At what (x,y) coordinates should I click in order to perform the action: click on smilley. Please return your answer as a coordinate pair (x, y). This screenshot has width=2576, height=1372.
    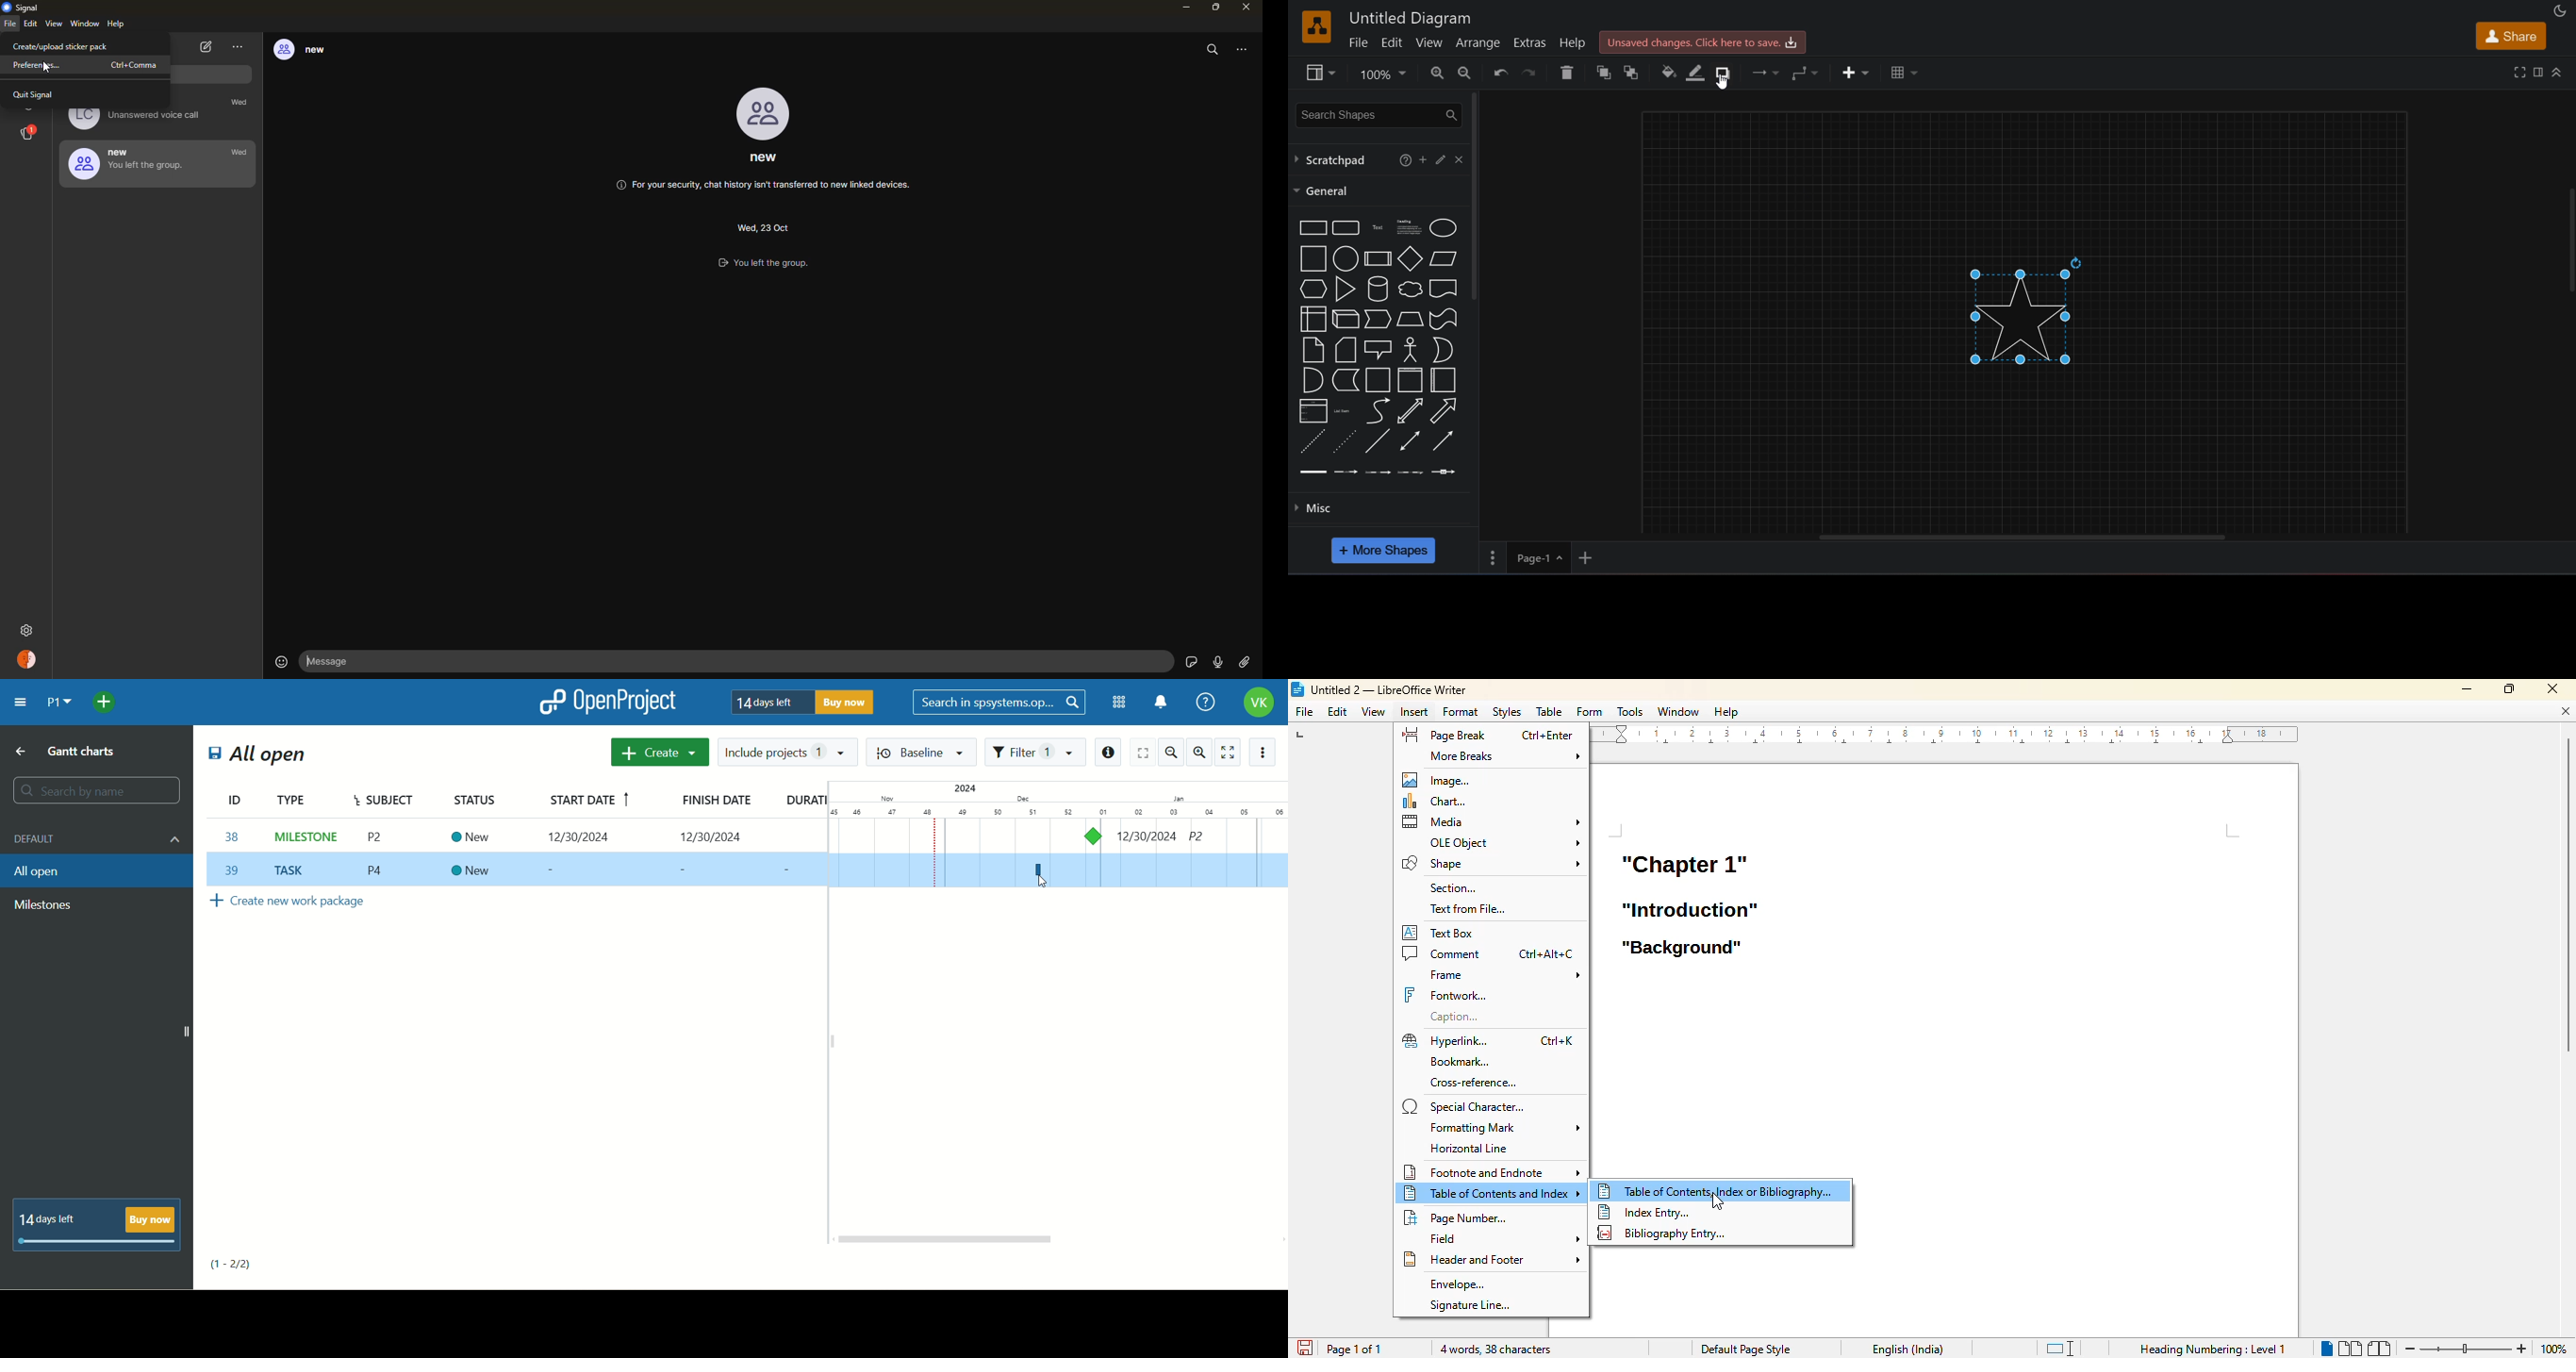
    Looking at the image, I should click on (279, 661).